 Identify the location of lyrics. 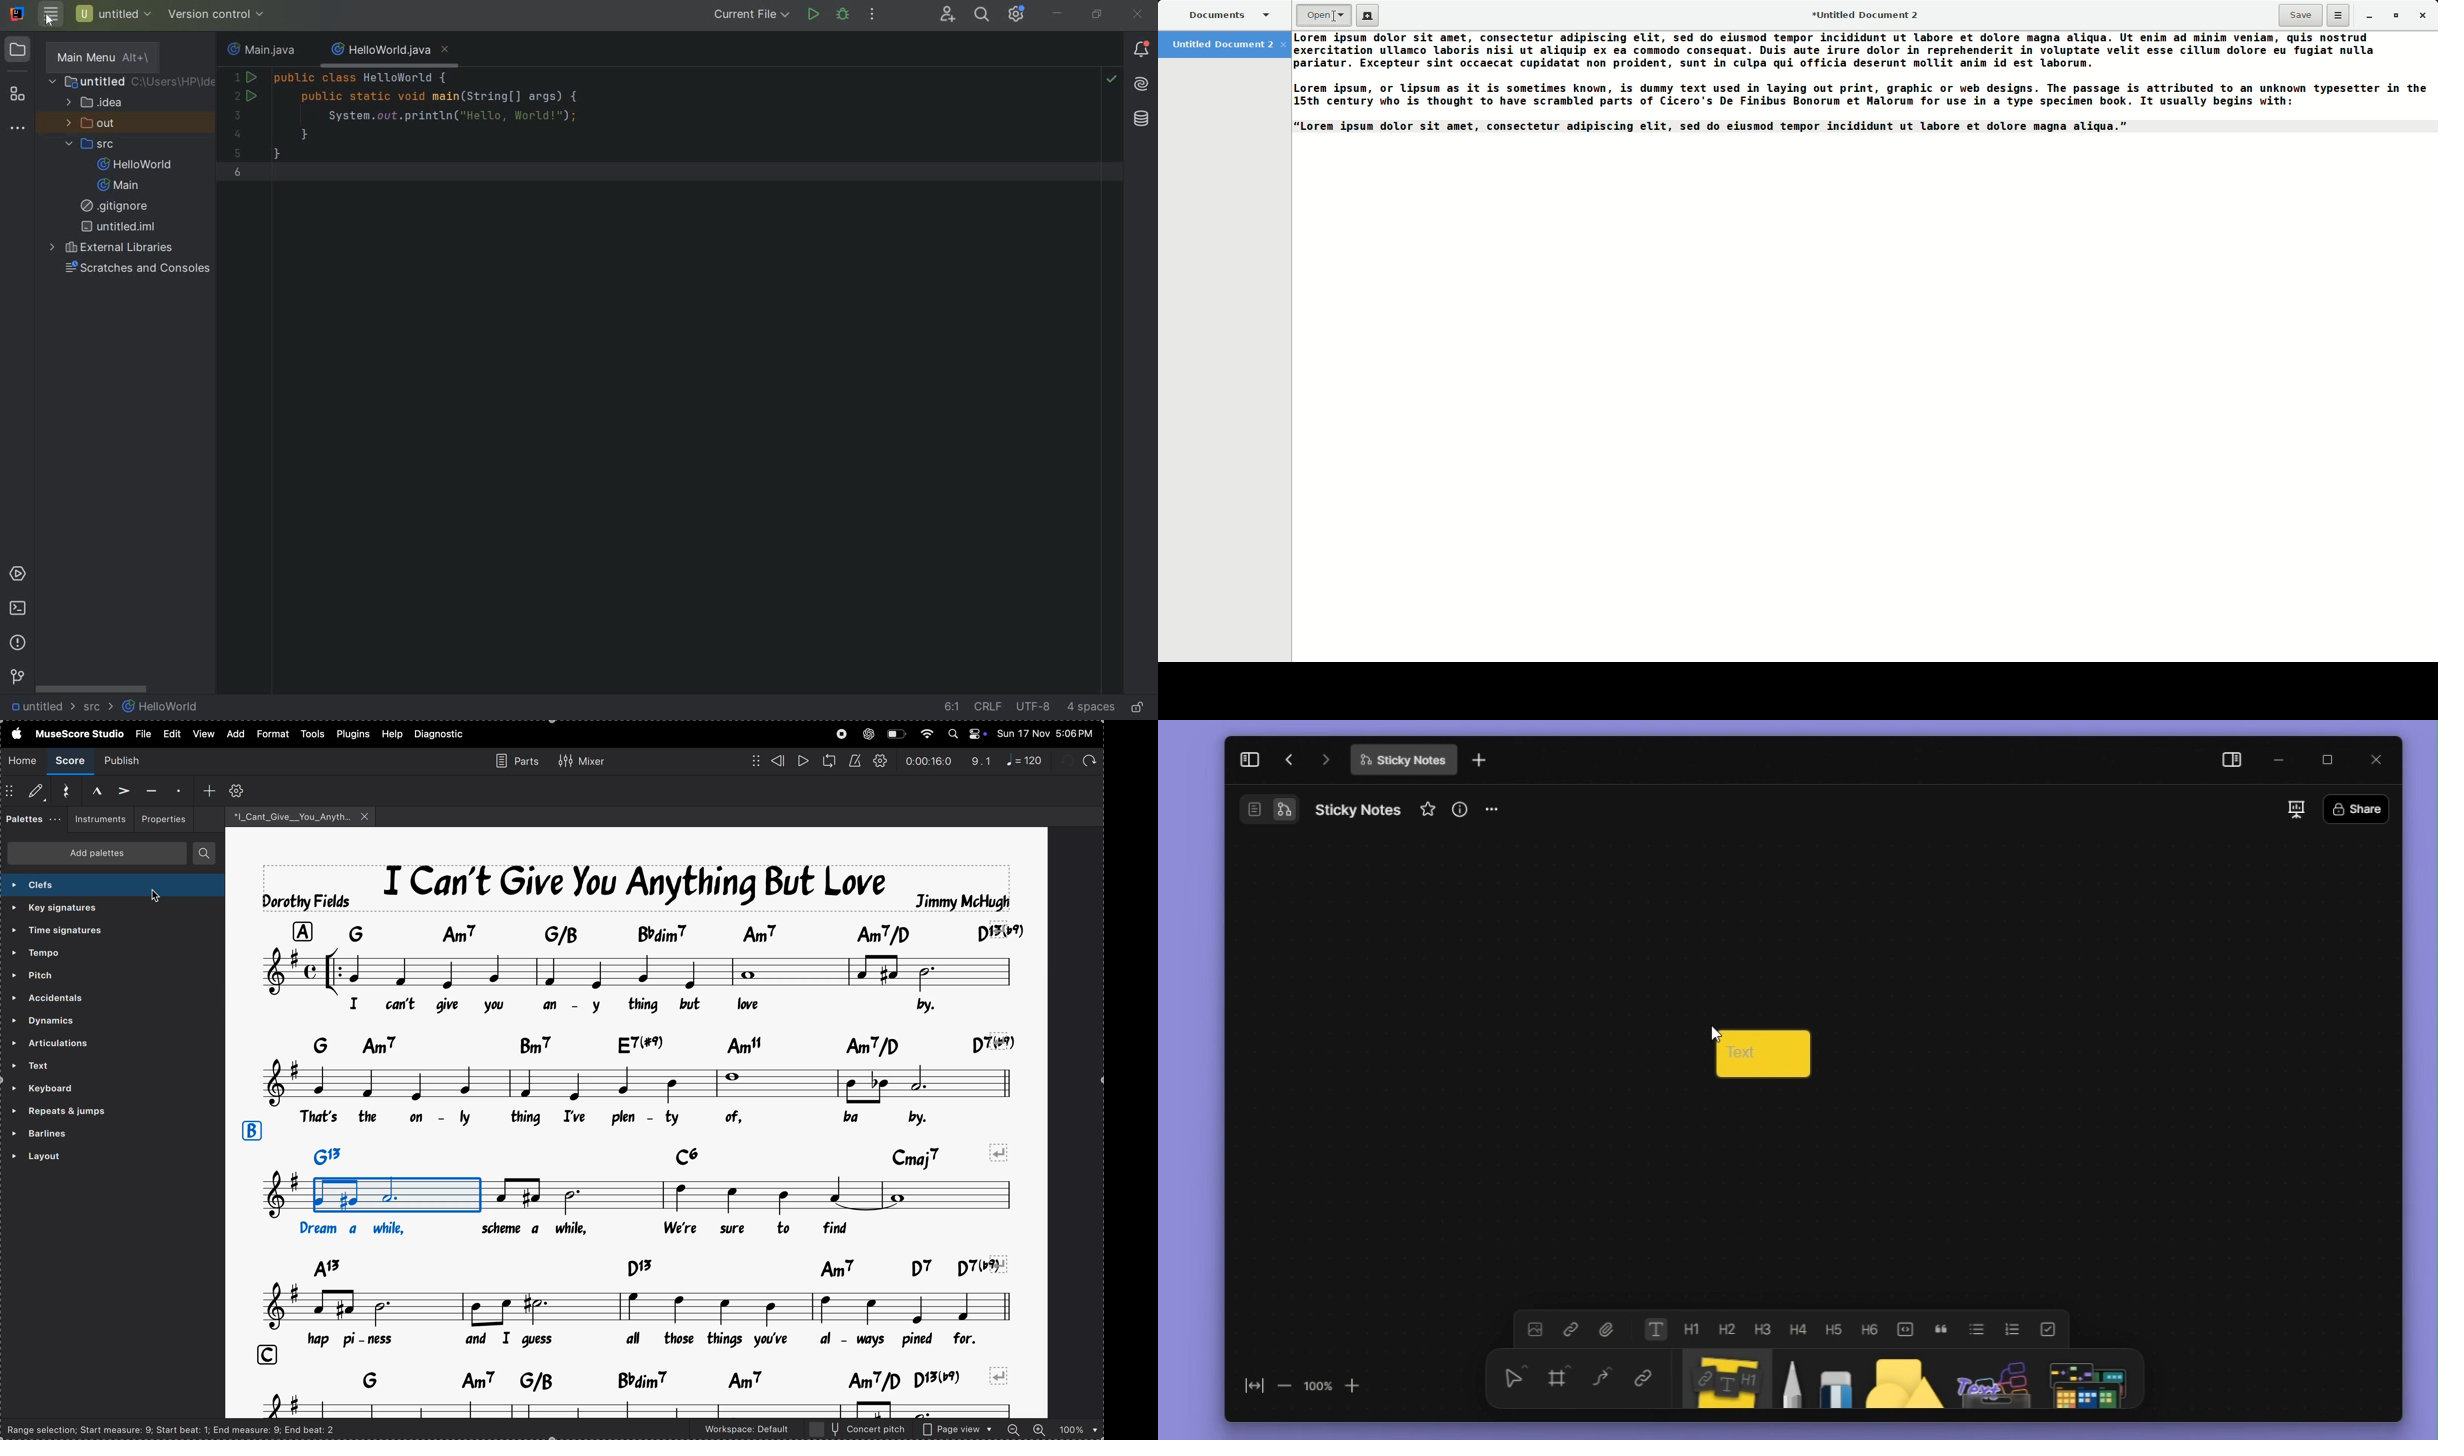
(654, 1339).